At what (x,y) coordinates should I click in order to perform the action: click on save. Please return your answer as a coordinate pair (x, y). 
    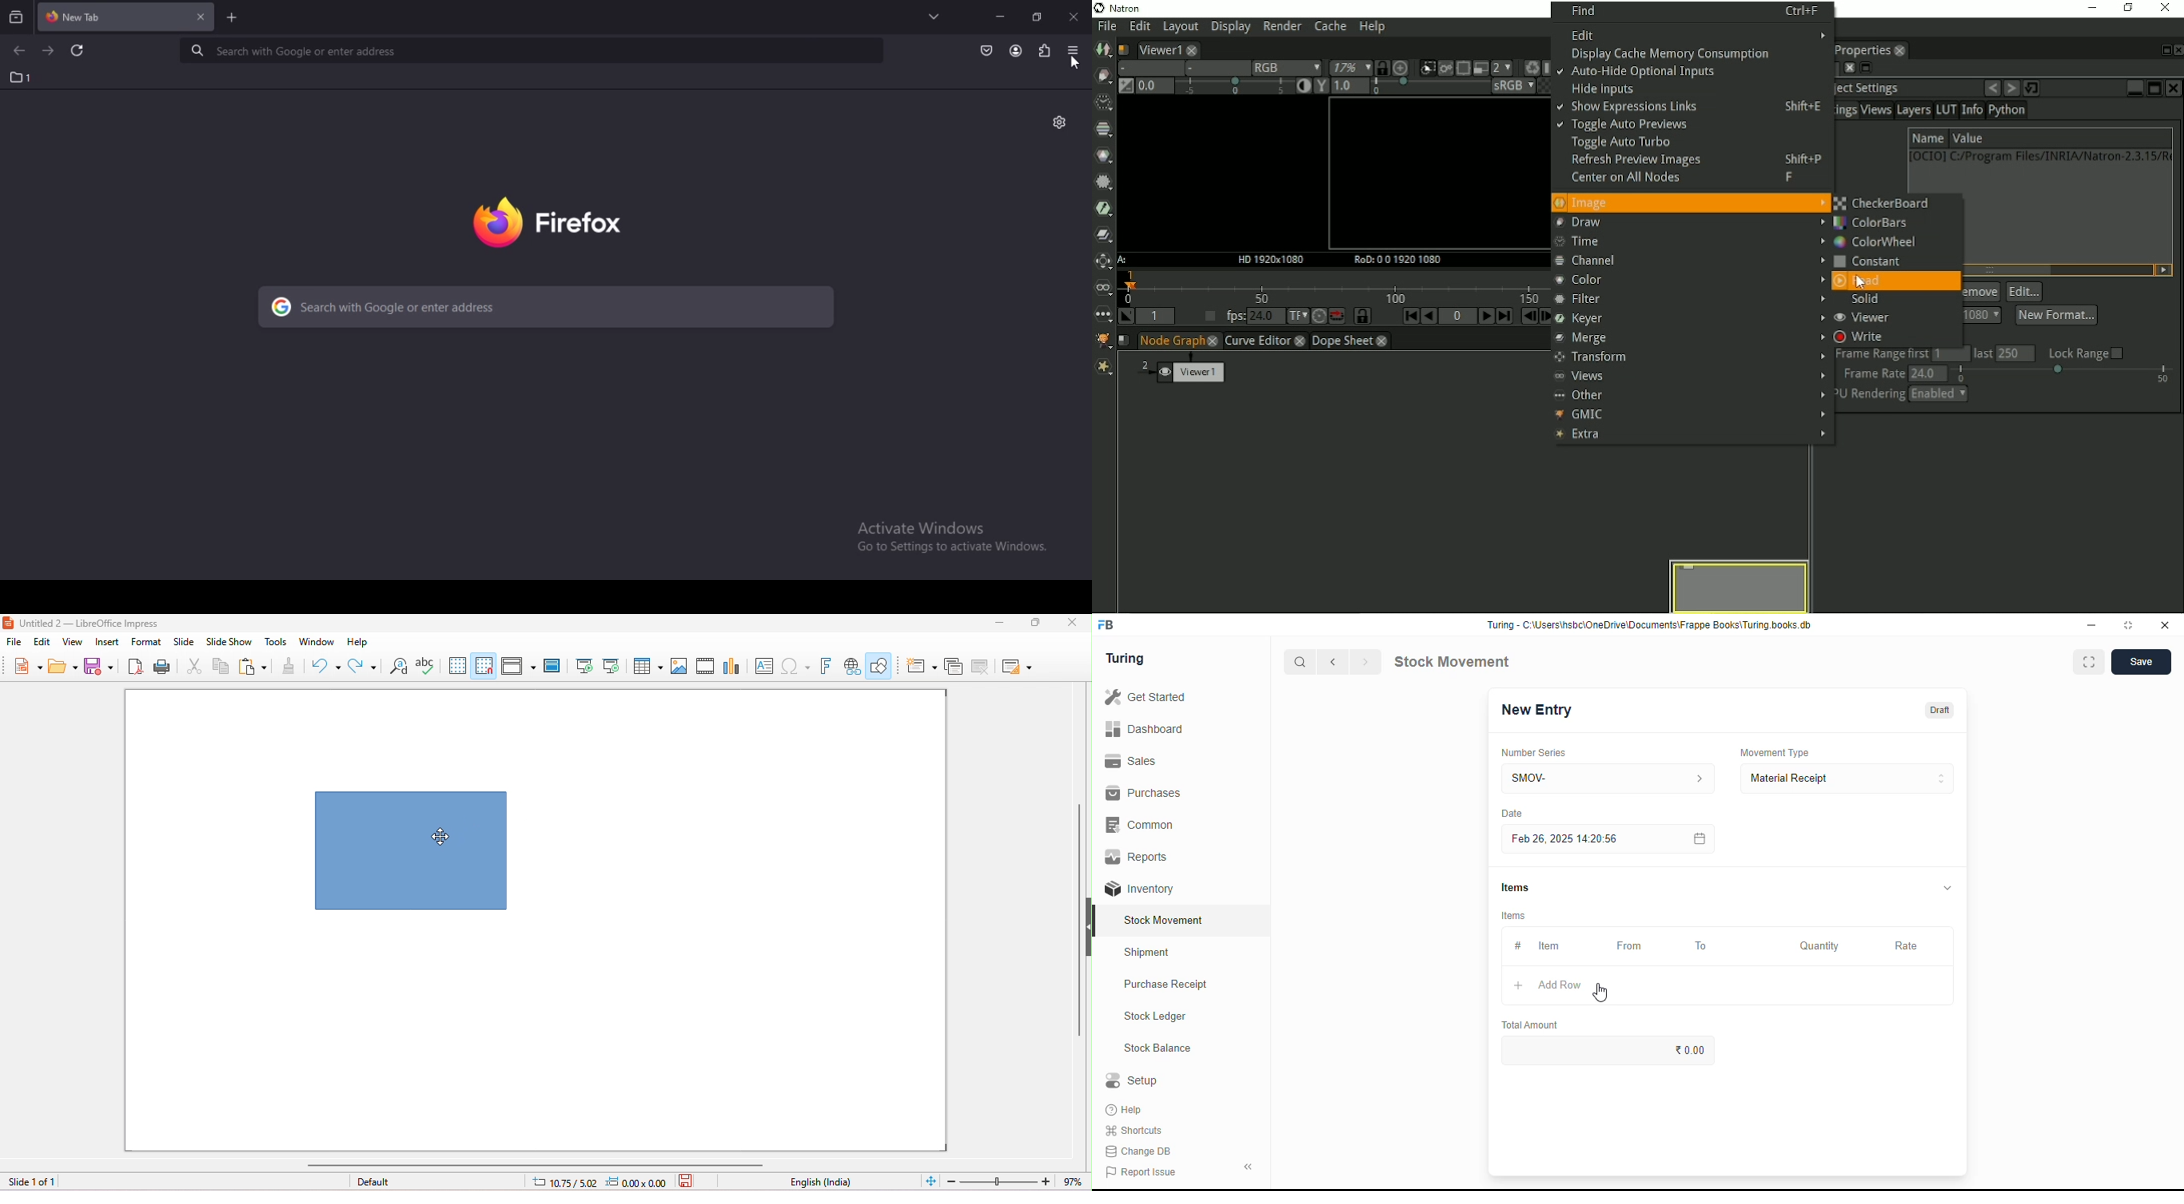
    Looking at the image, I should click on (97, 665).